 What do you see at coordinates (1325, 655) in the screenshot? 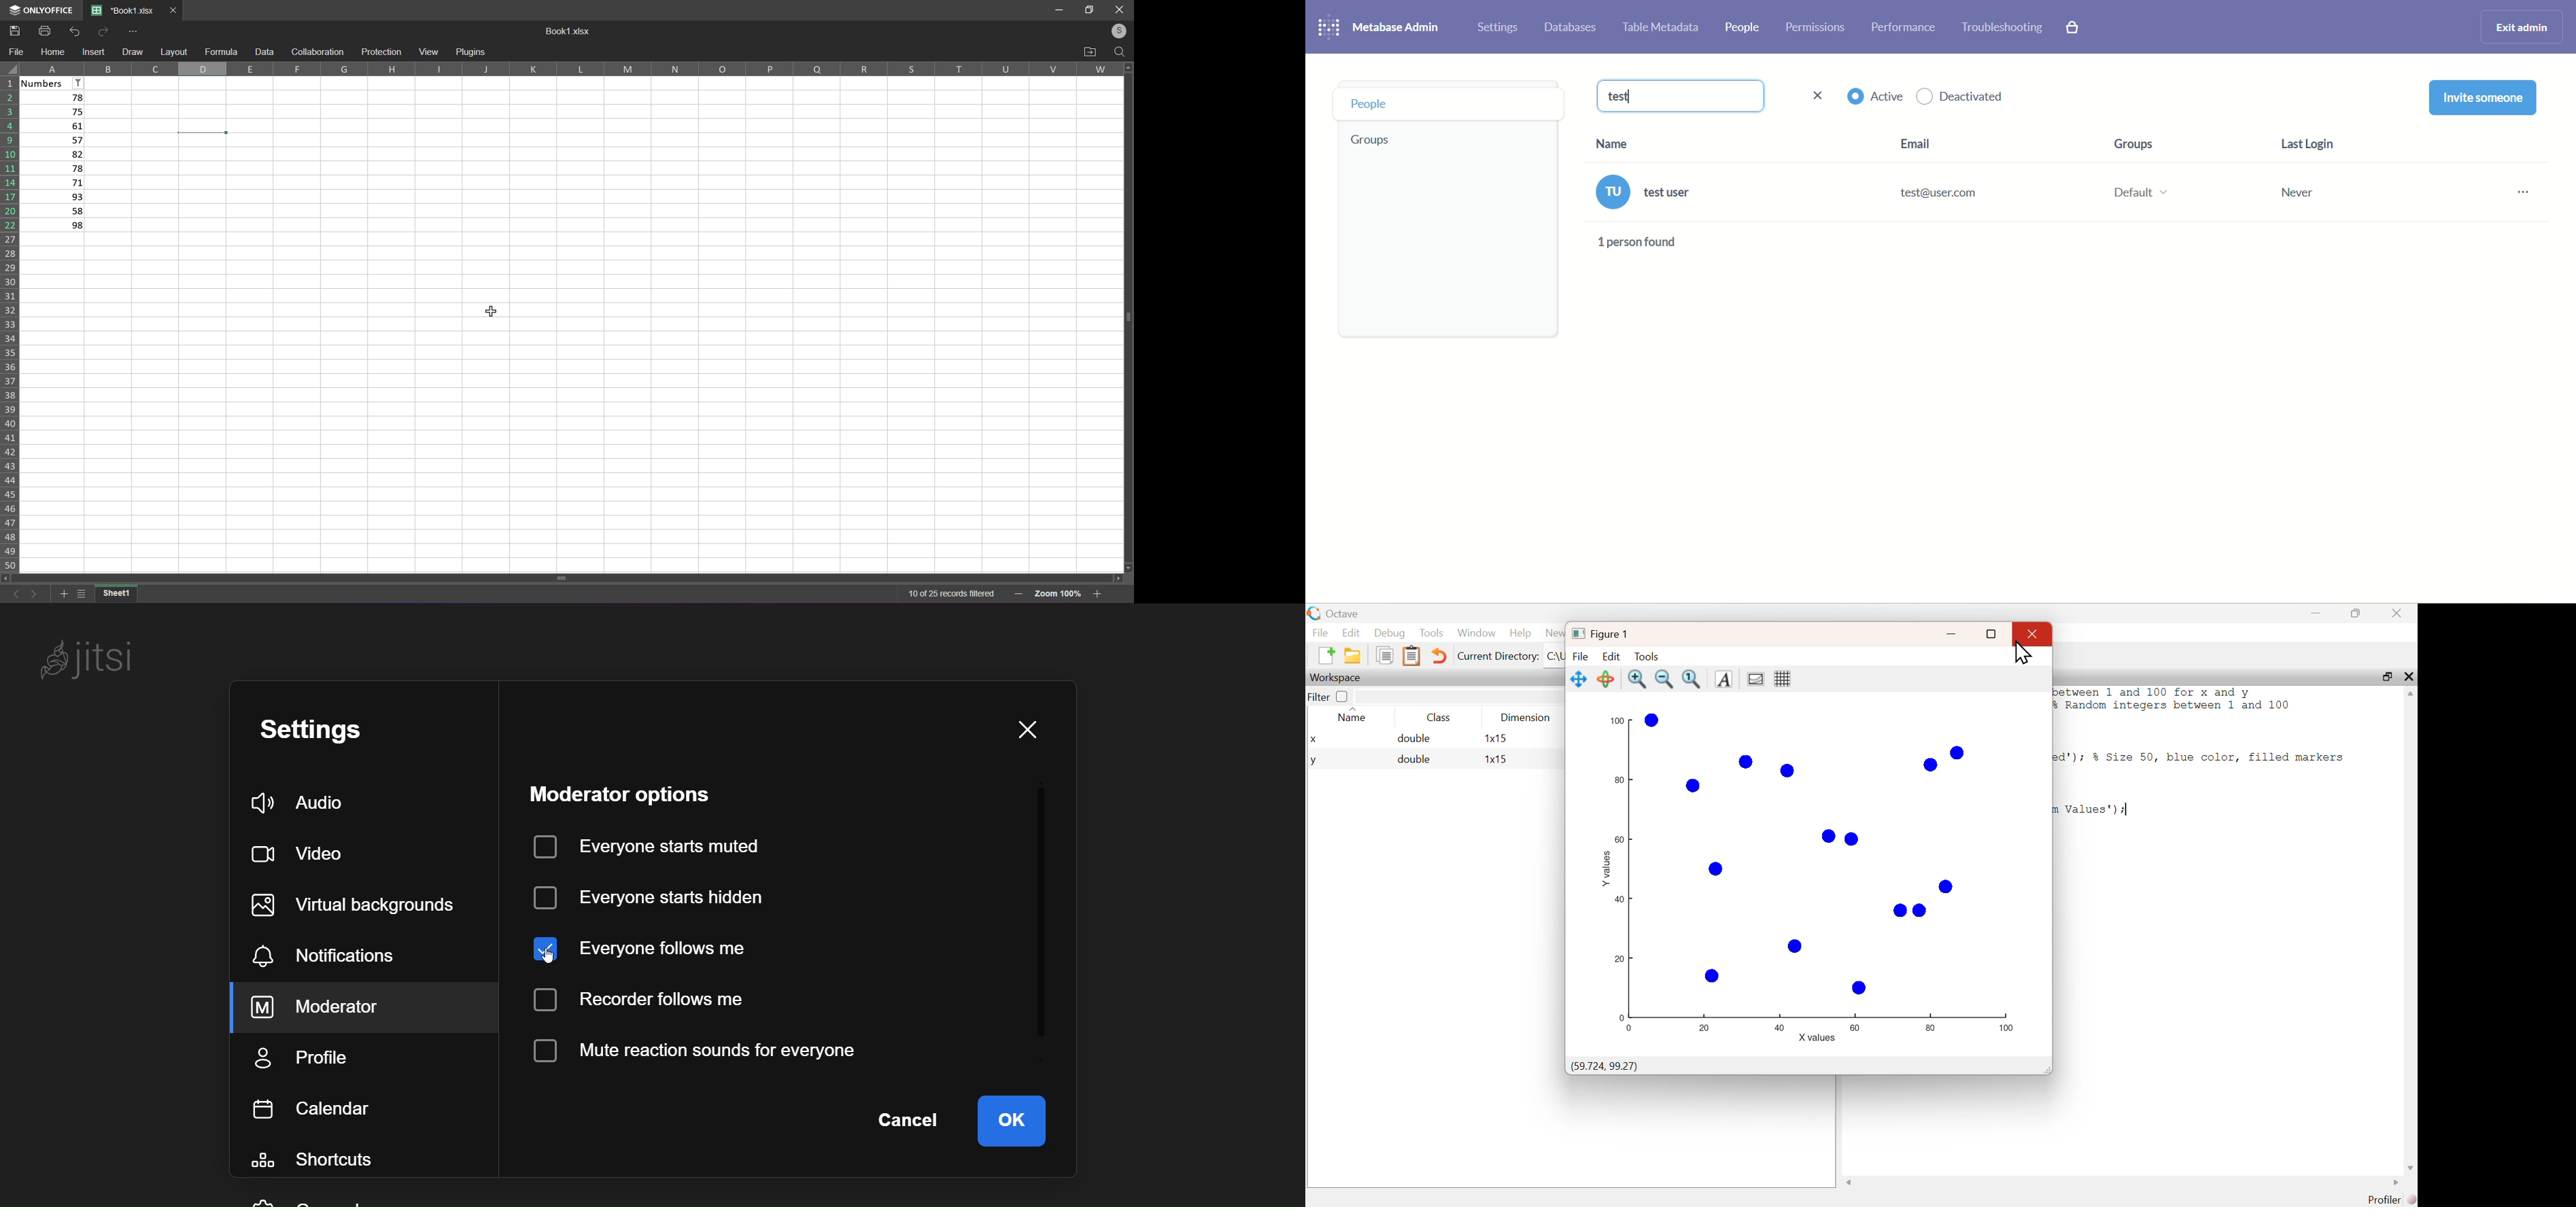
I see `New file` at bounding box center [1325, 655].